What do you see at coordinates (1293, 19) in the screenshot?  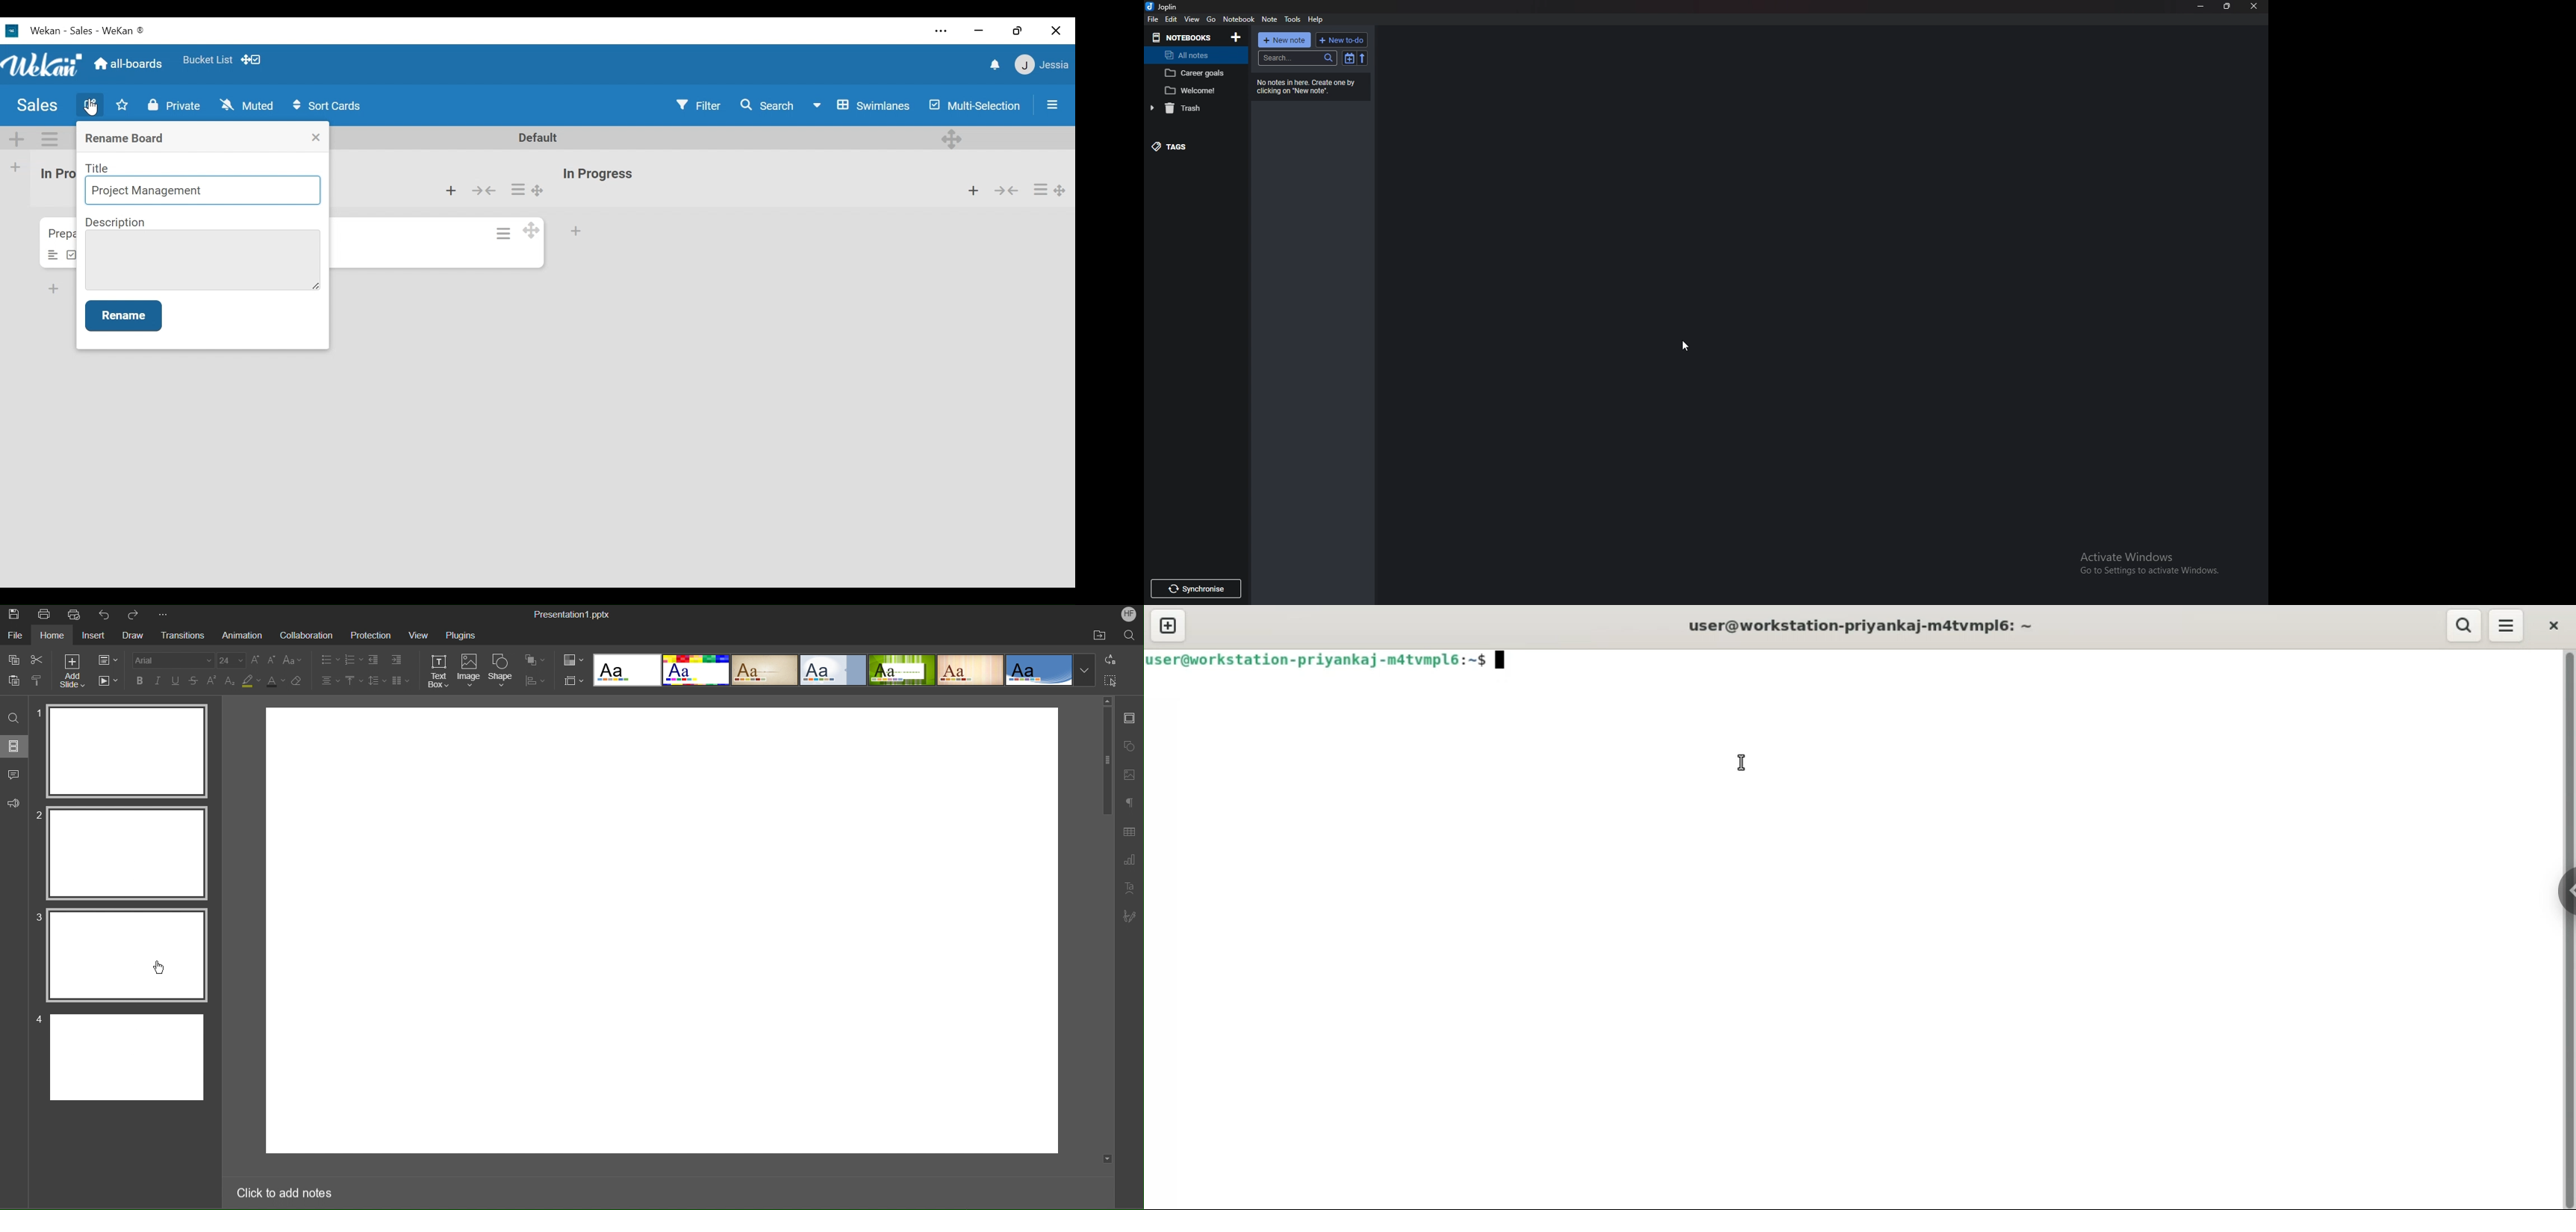 I see `tools` at bounding box center [1293, 19].